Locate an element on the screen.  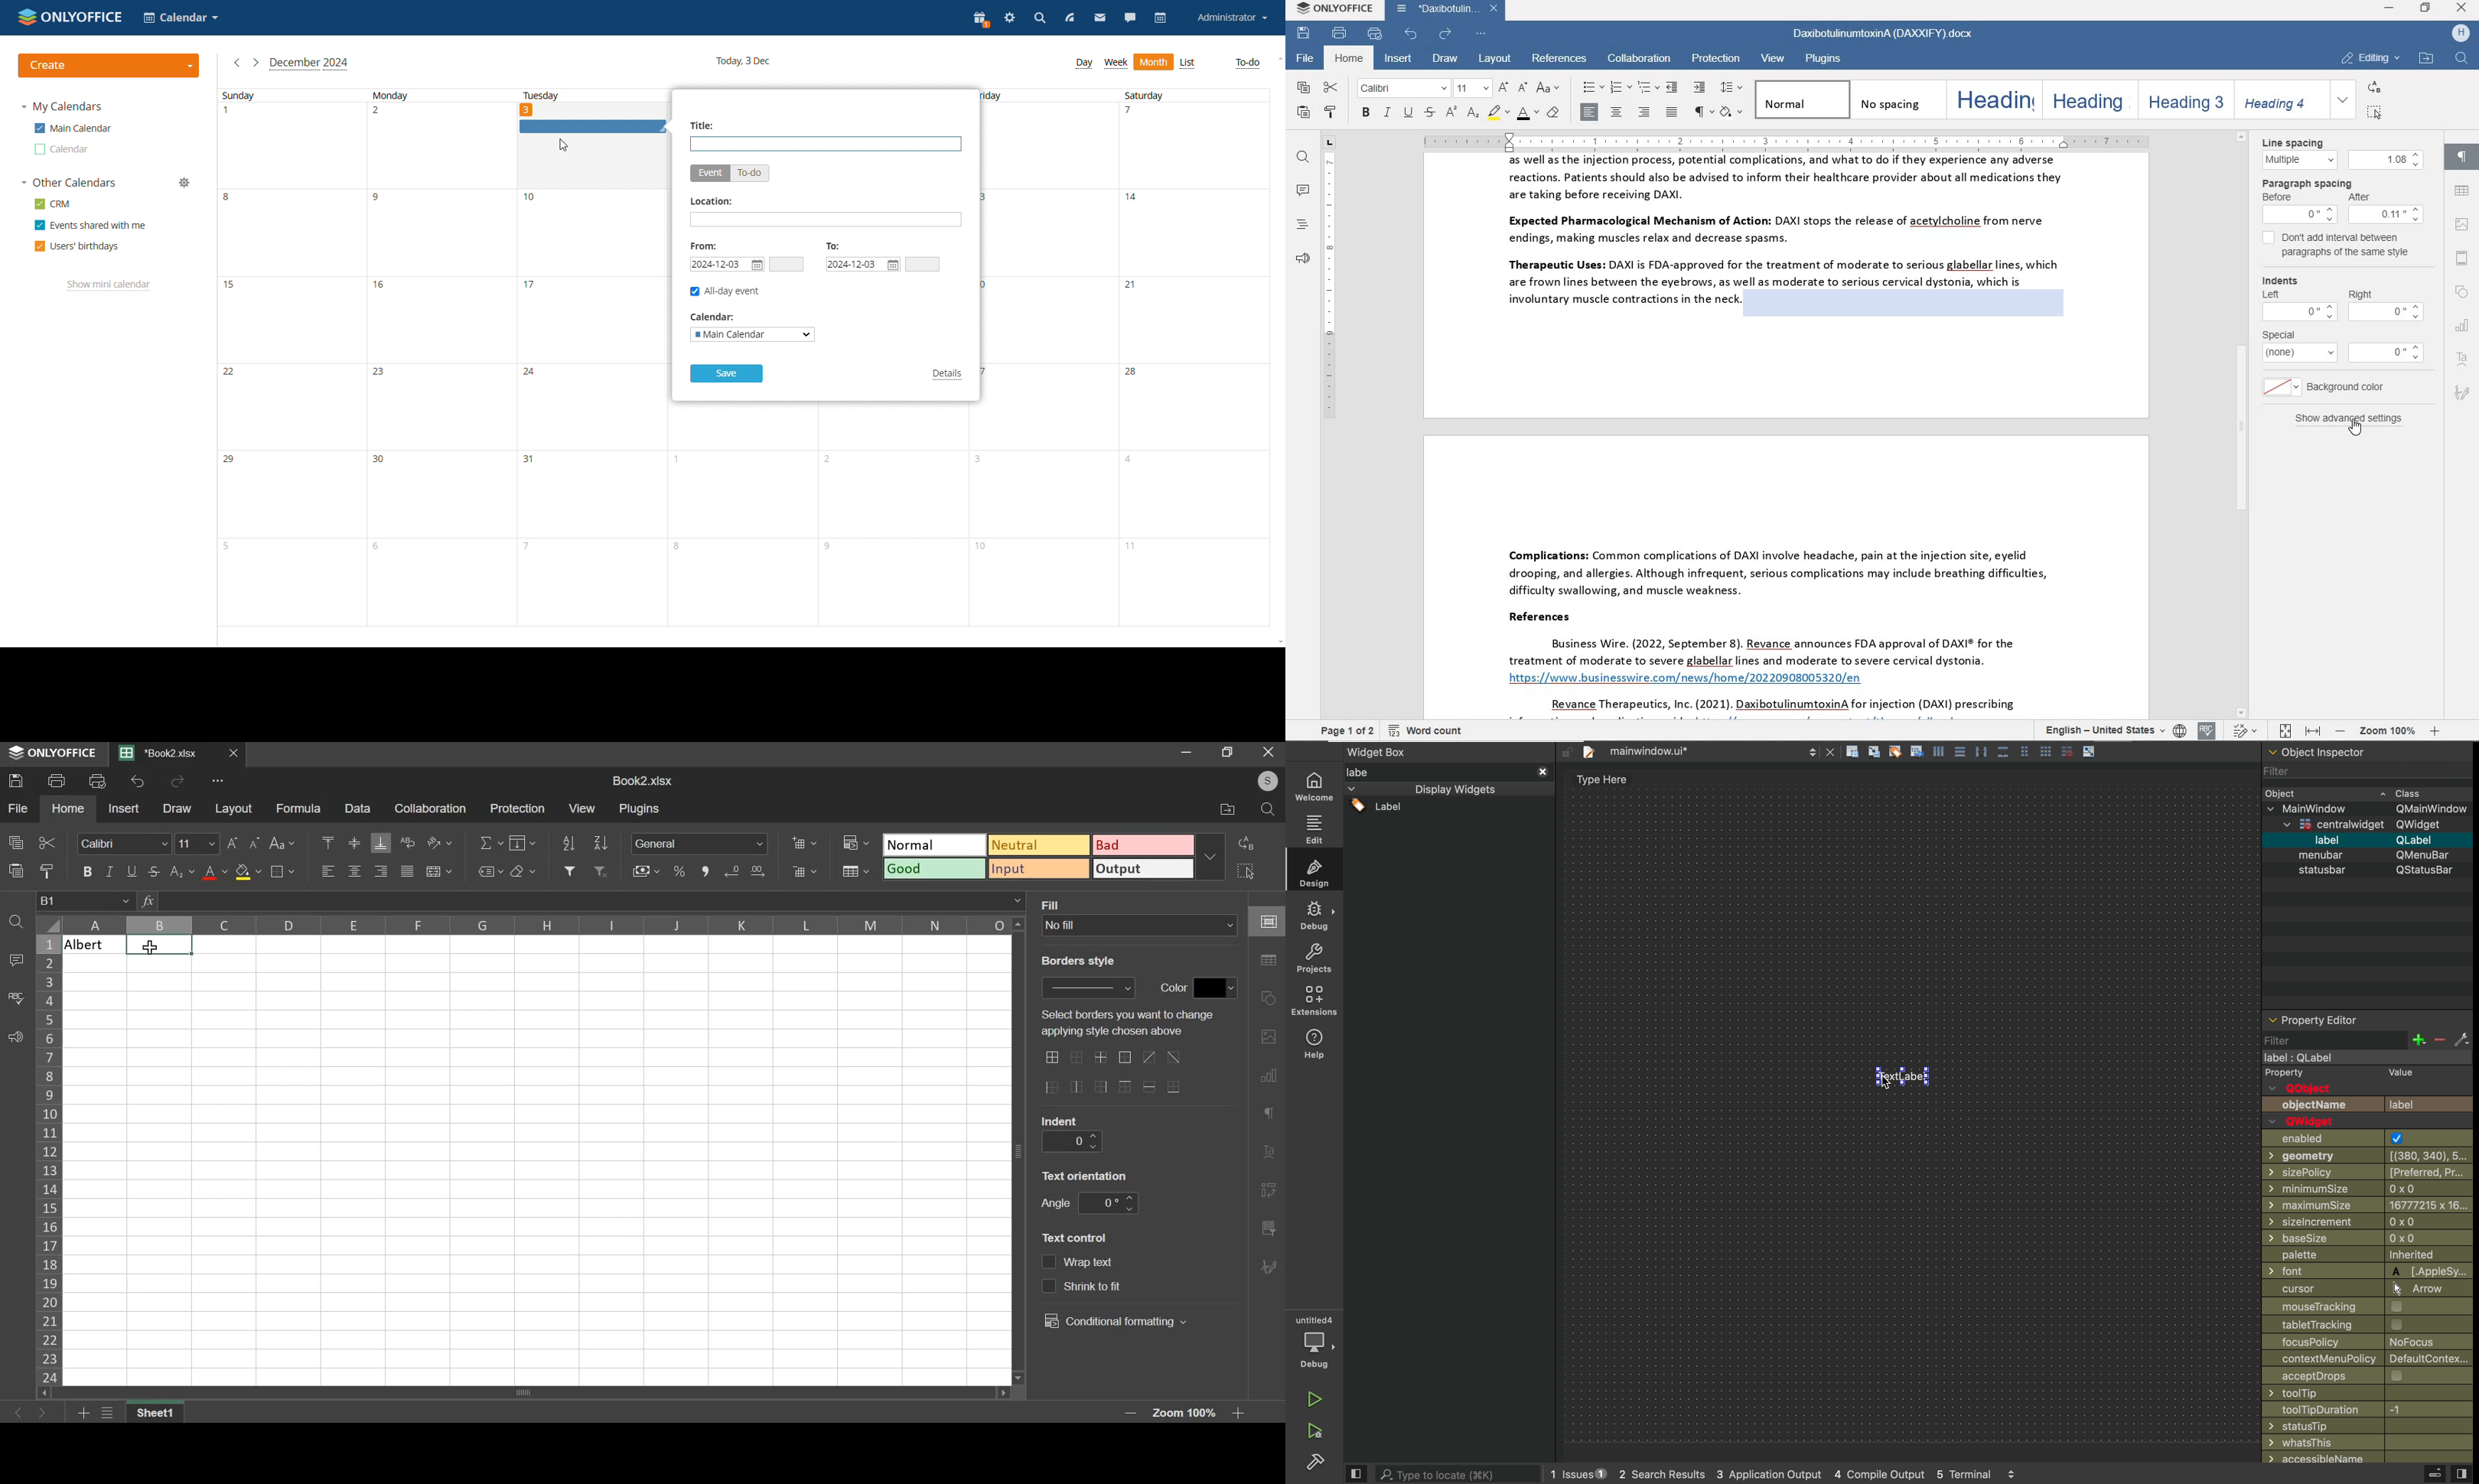
text is located at coordinates (1174, 990).